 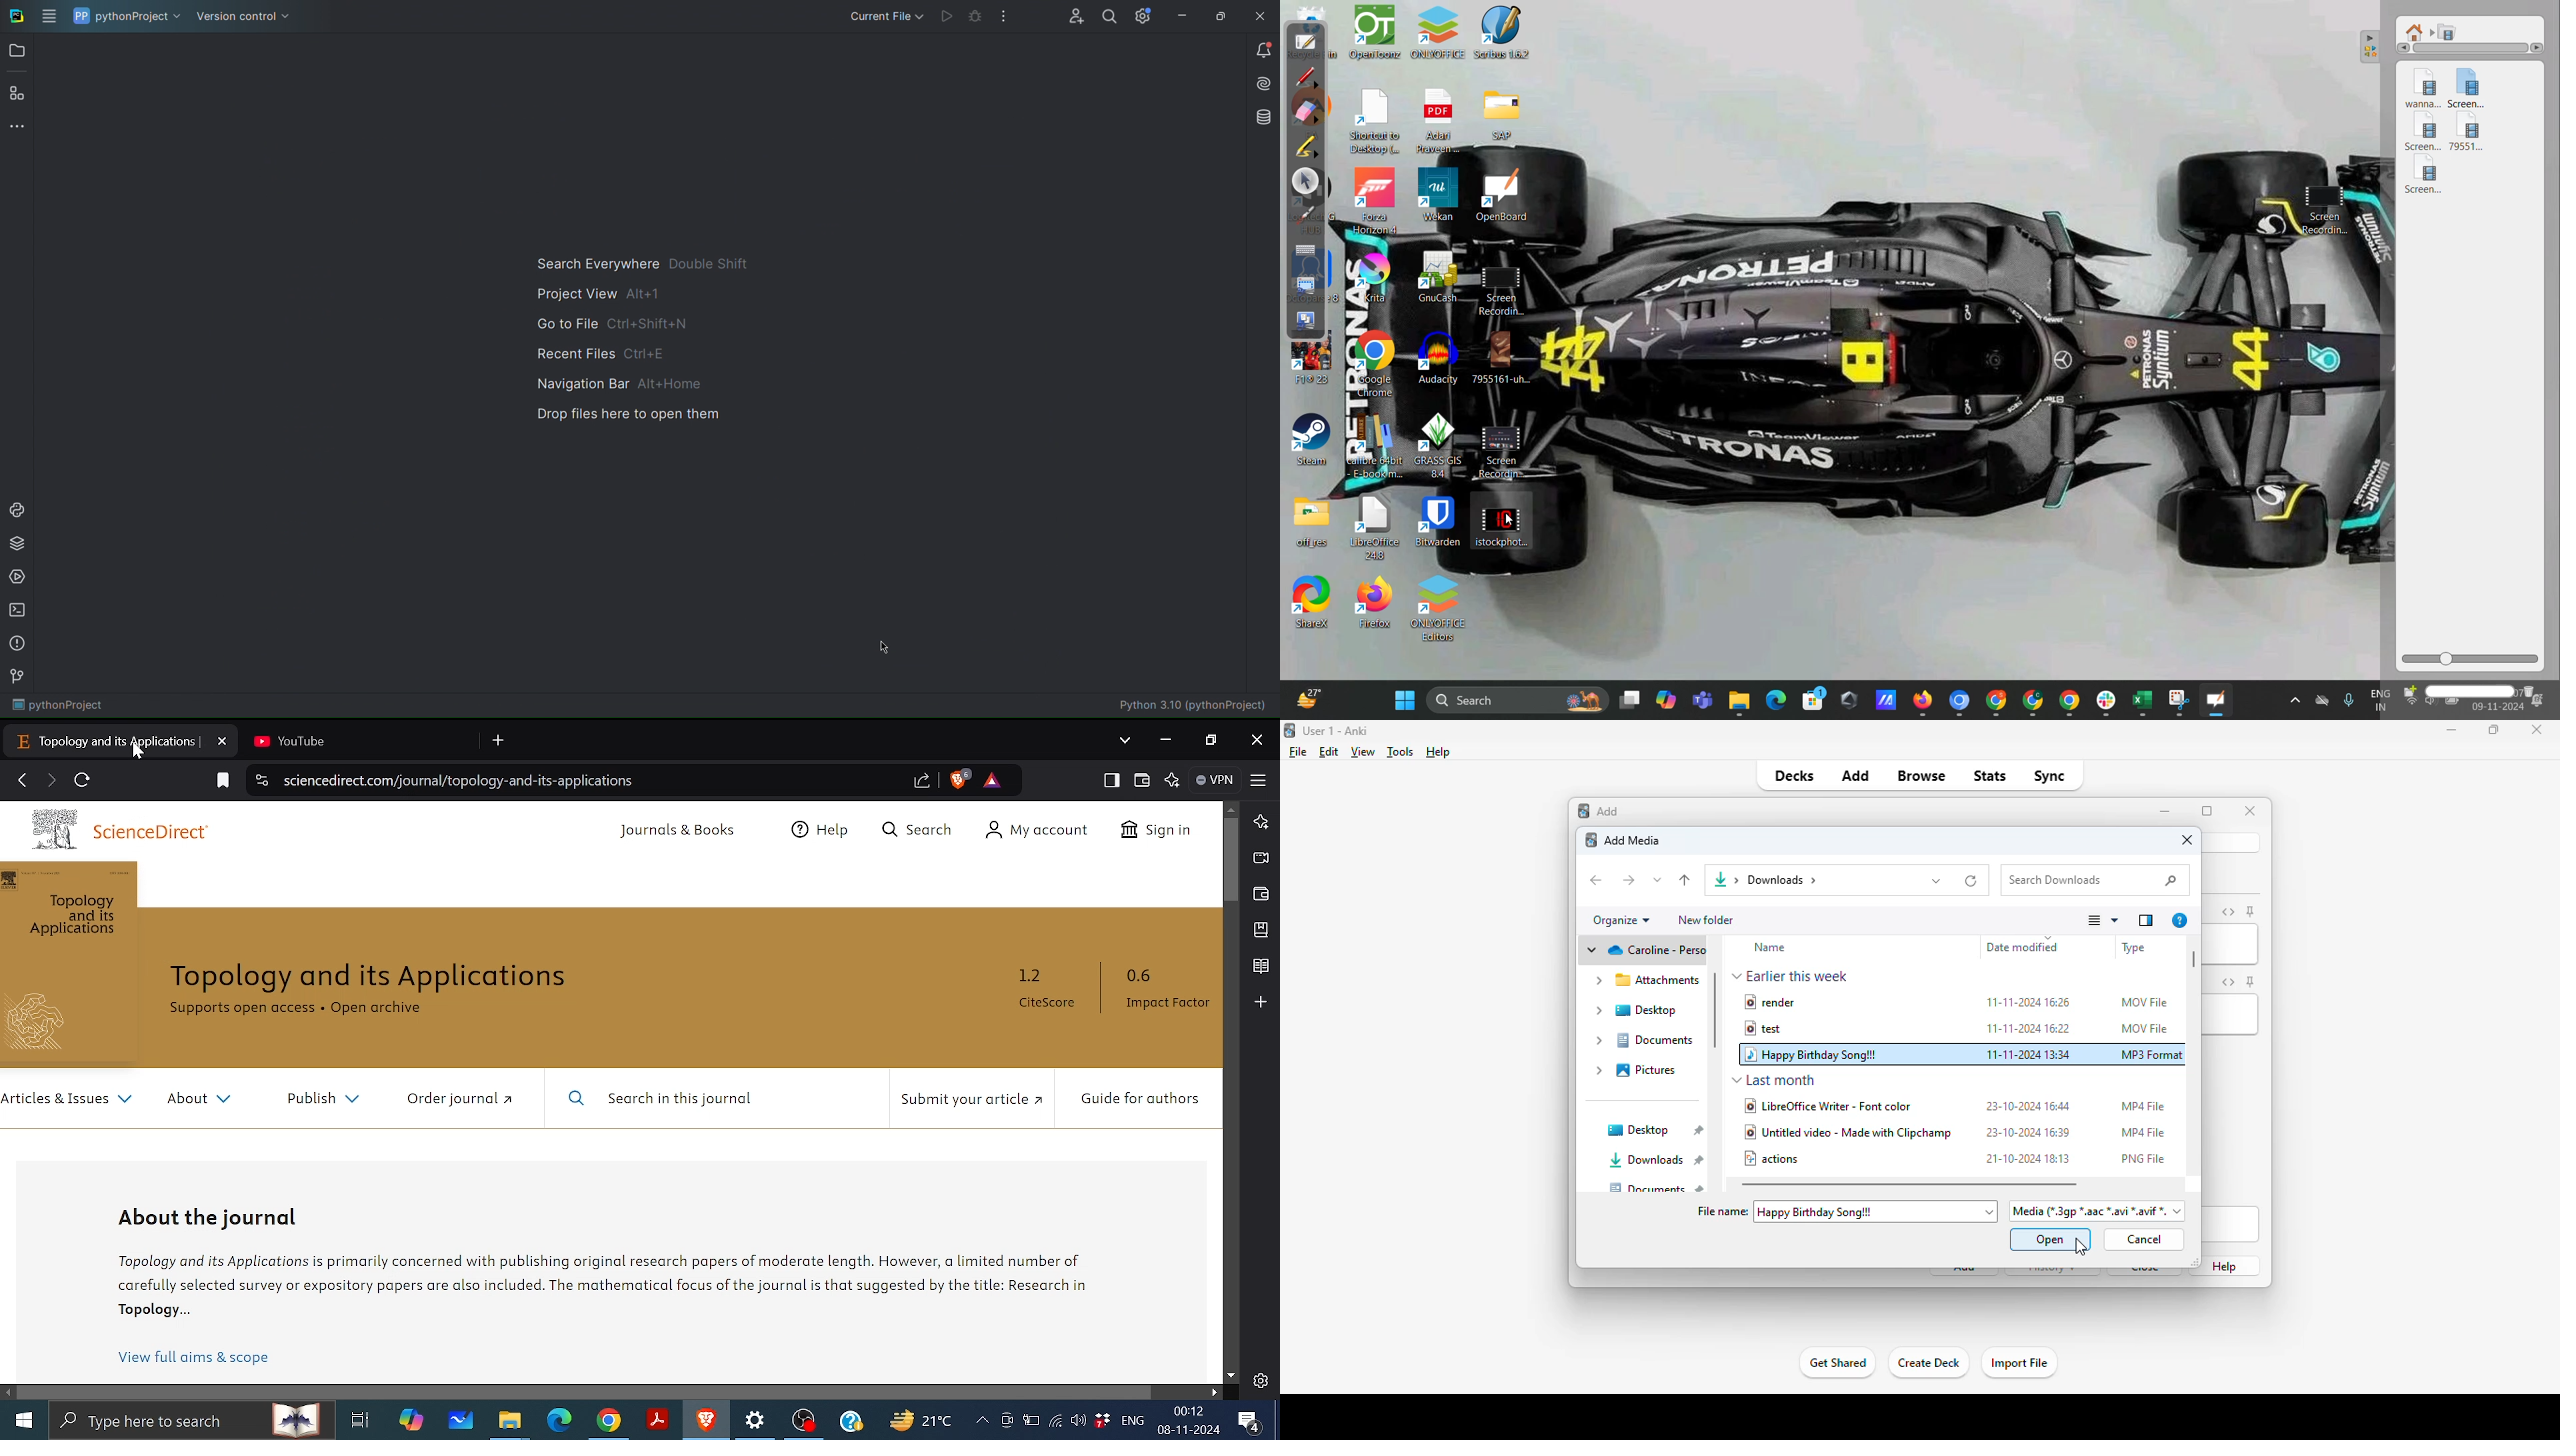 What do you see at coordinates (2031, 1055) in the screenshot?
I see `11-11-2024` at bounding box center [2031, 1055].